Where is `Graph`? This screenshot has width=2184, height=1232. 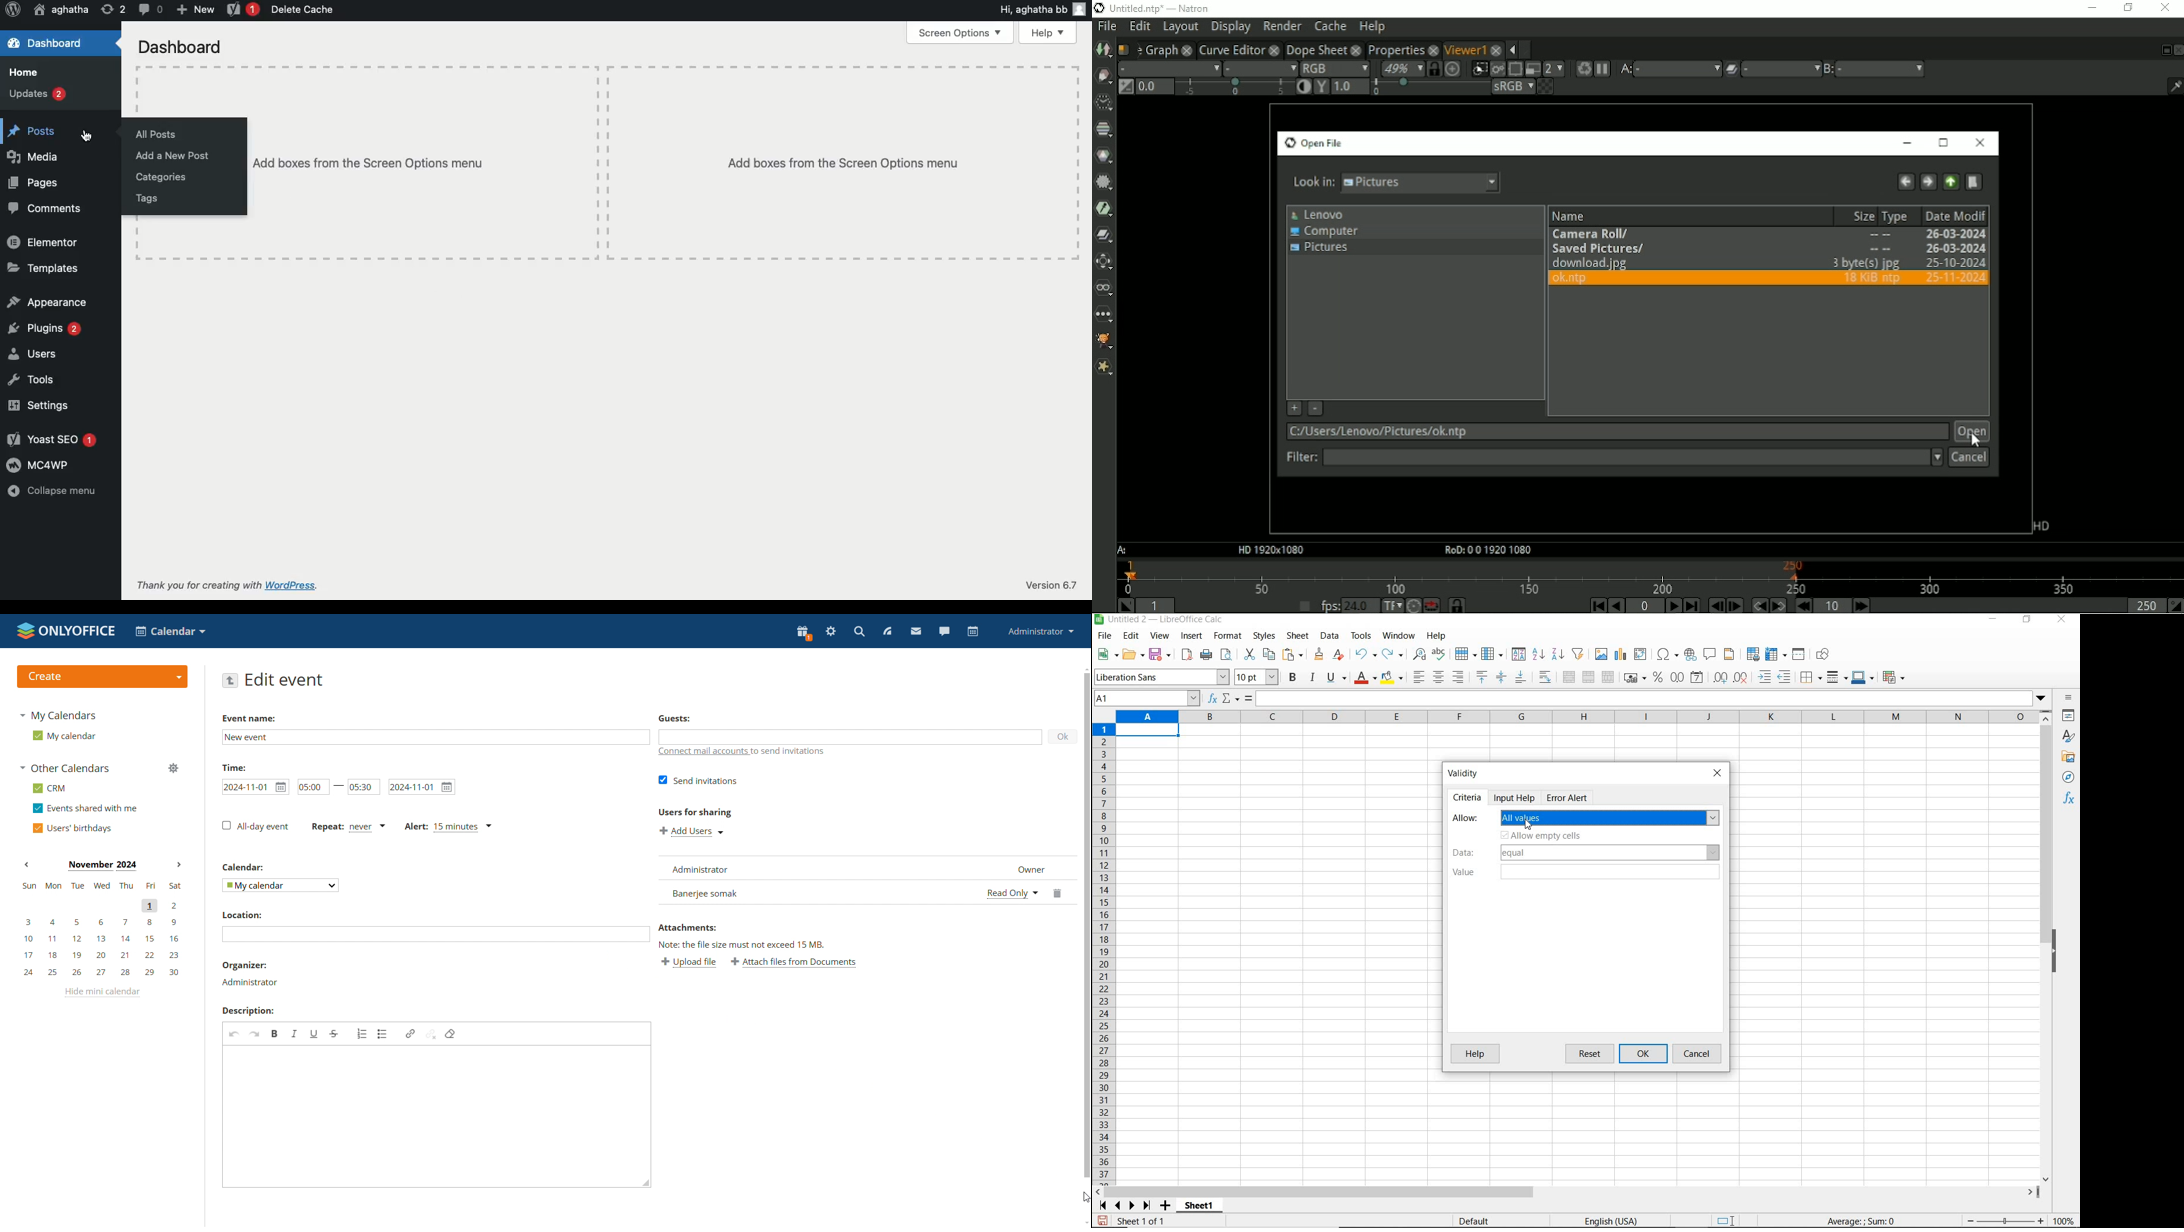 Graph is located at coordinates (1160, 49).